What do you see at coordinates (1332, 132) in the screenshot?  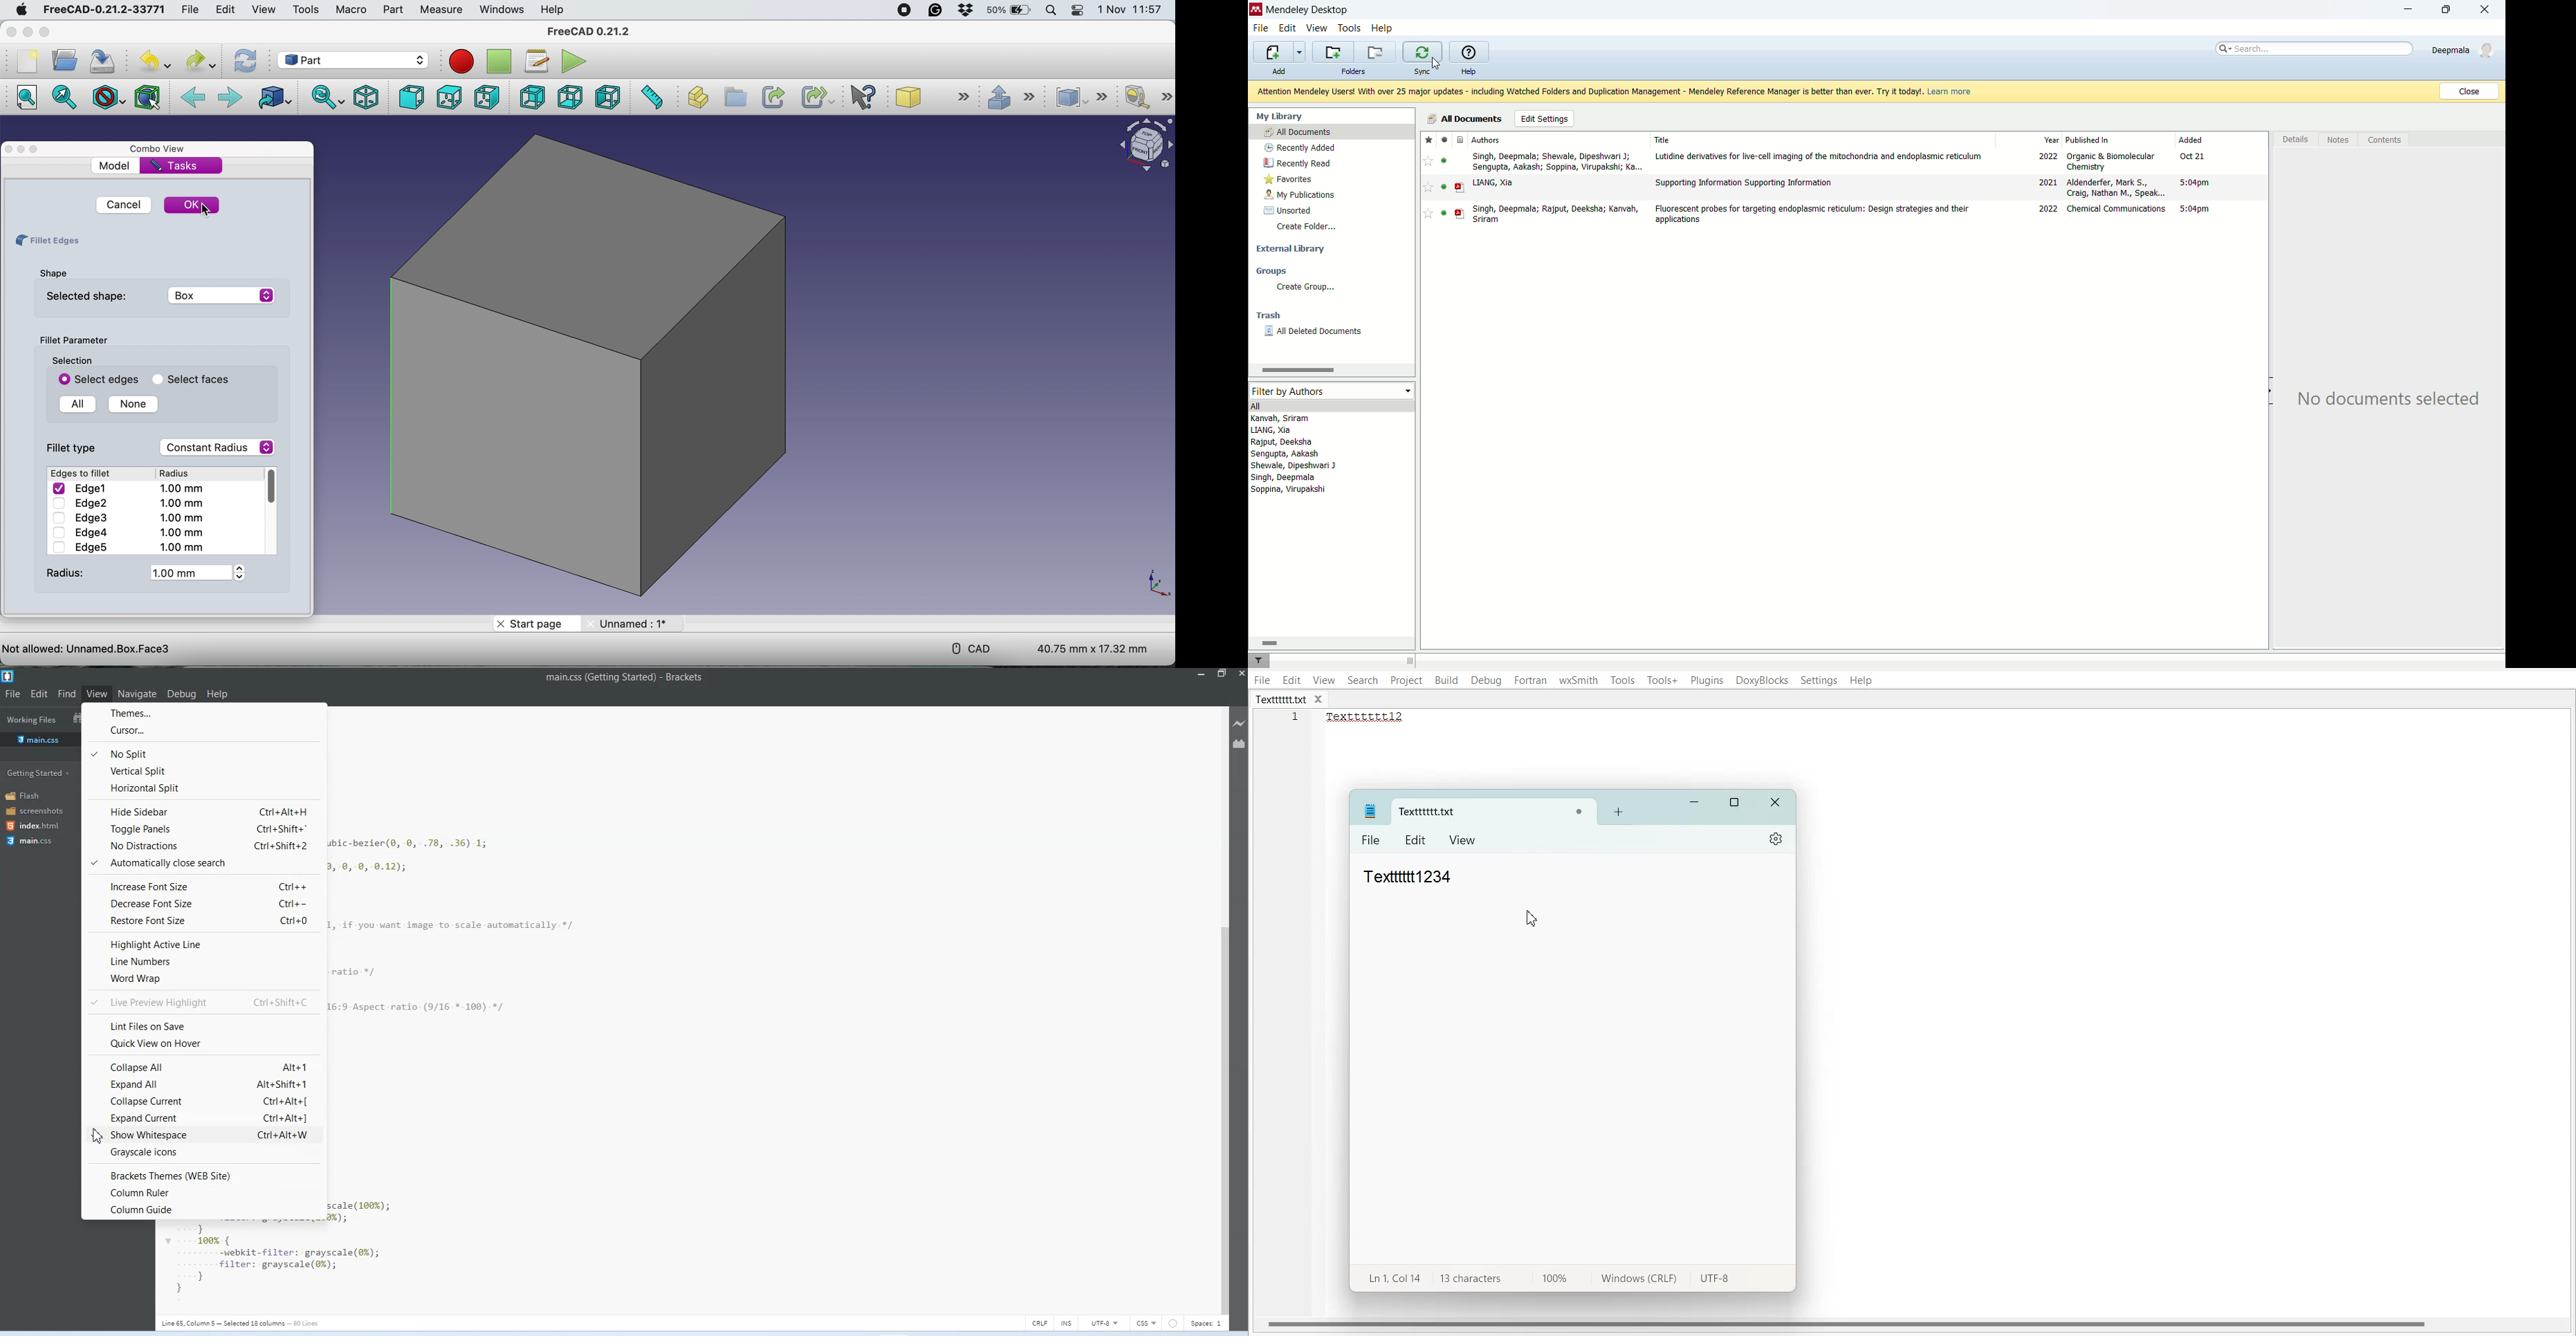 I see `all documents` at bounding box center [1332, 132].